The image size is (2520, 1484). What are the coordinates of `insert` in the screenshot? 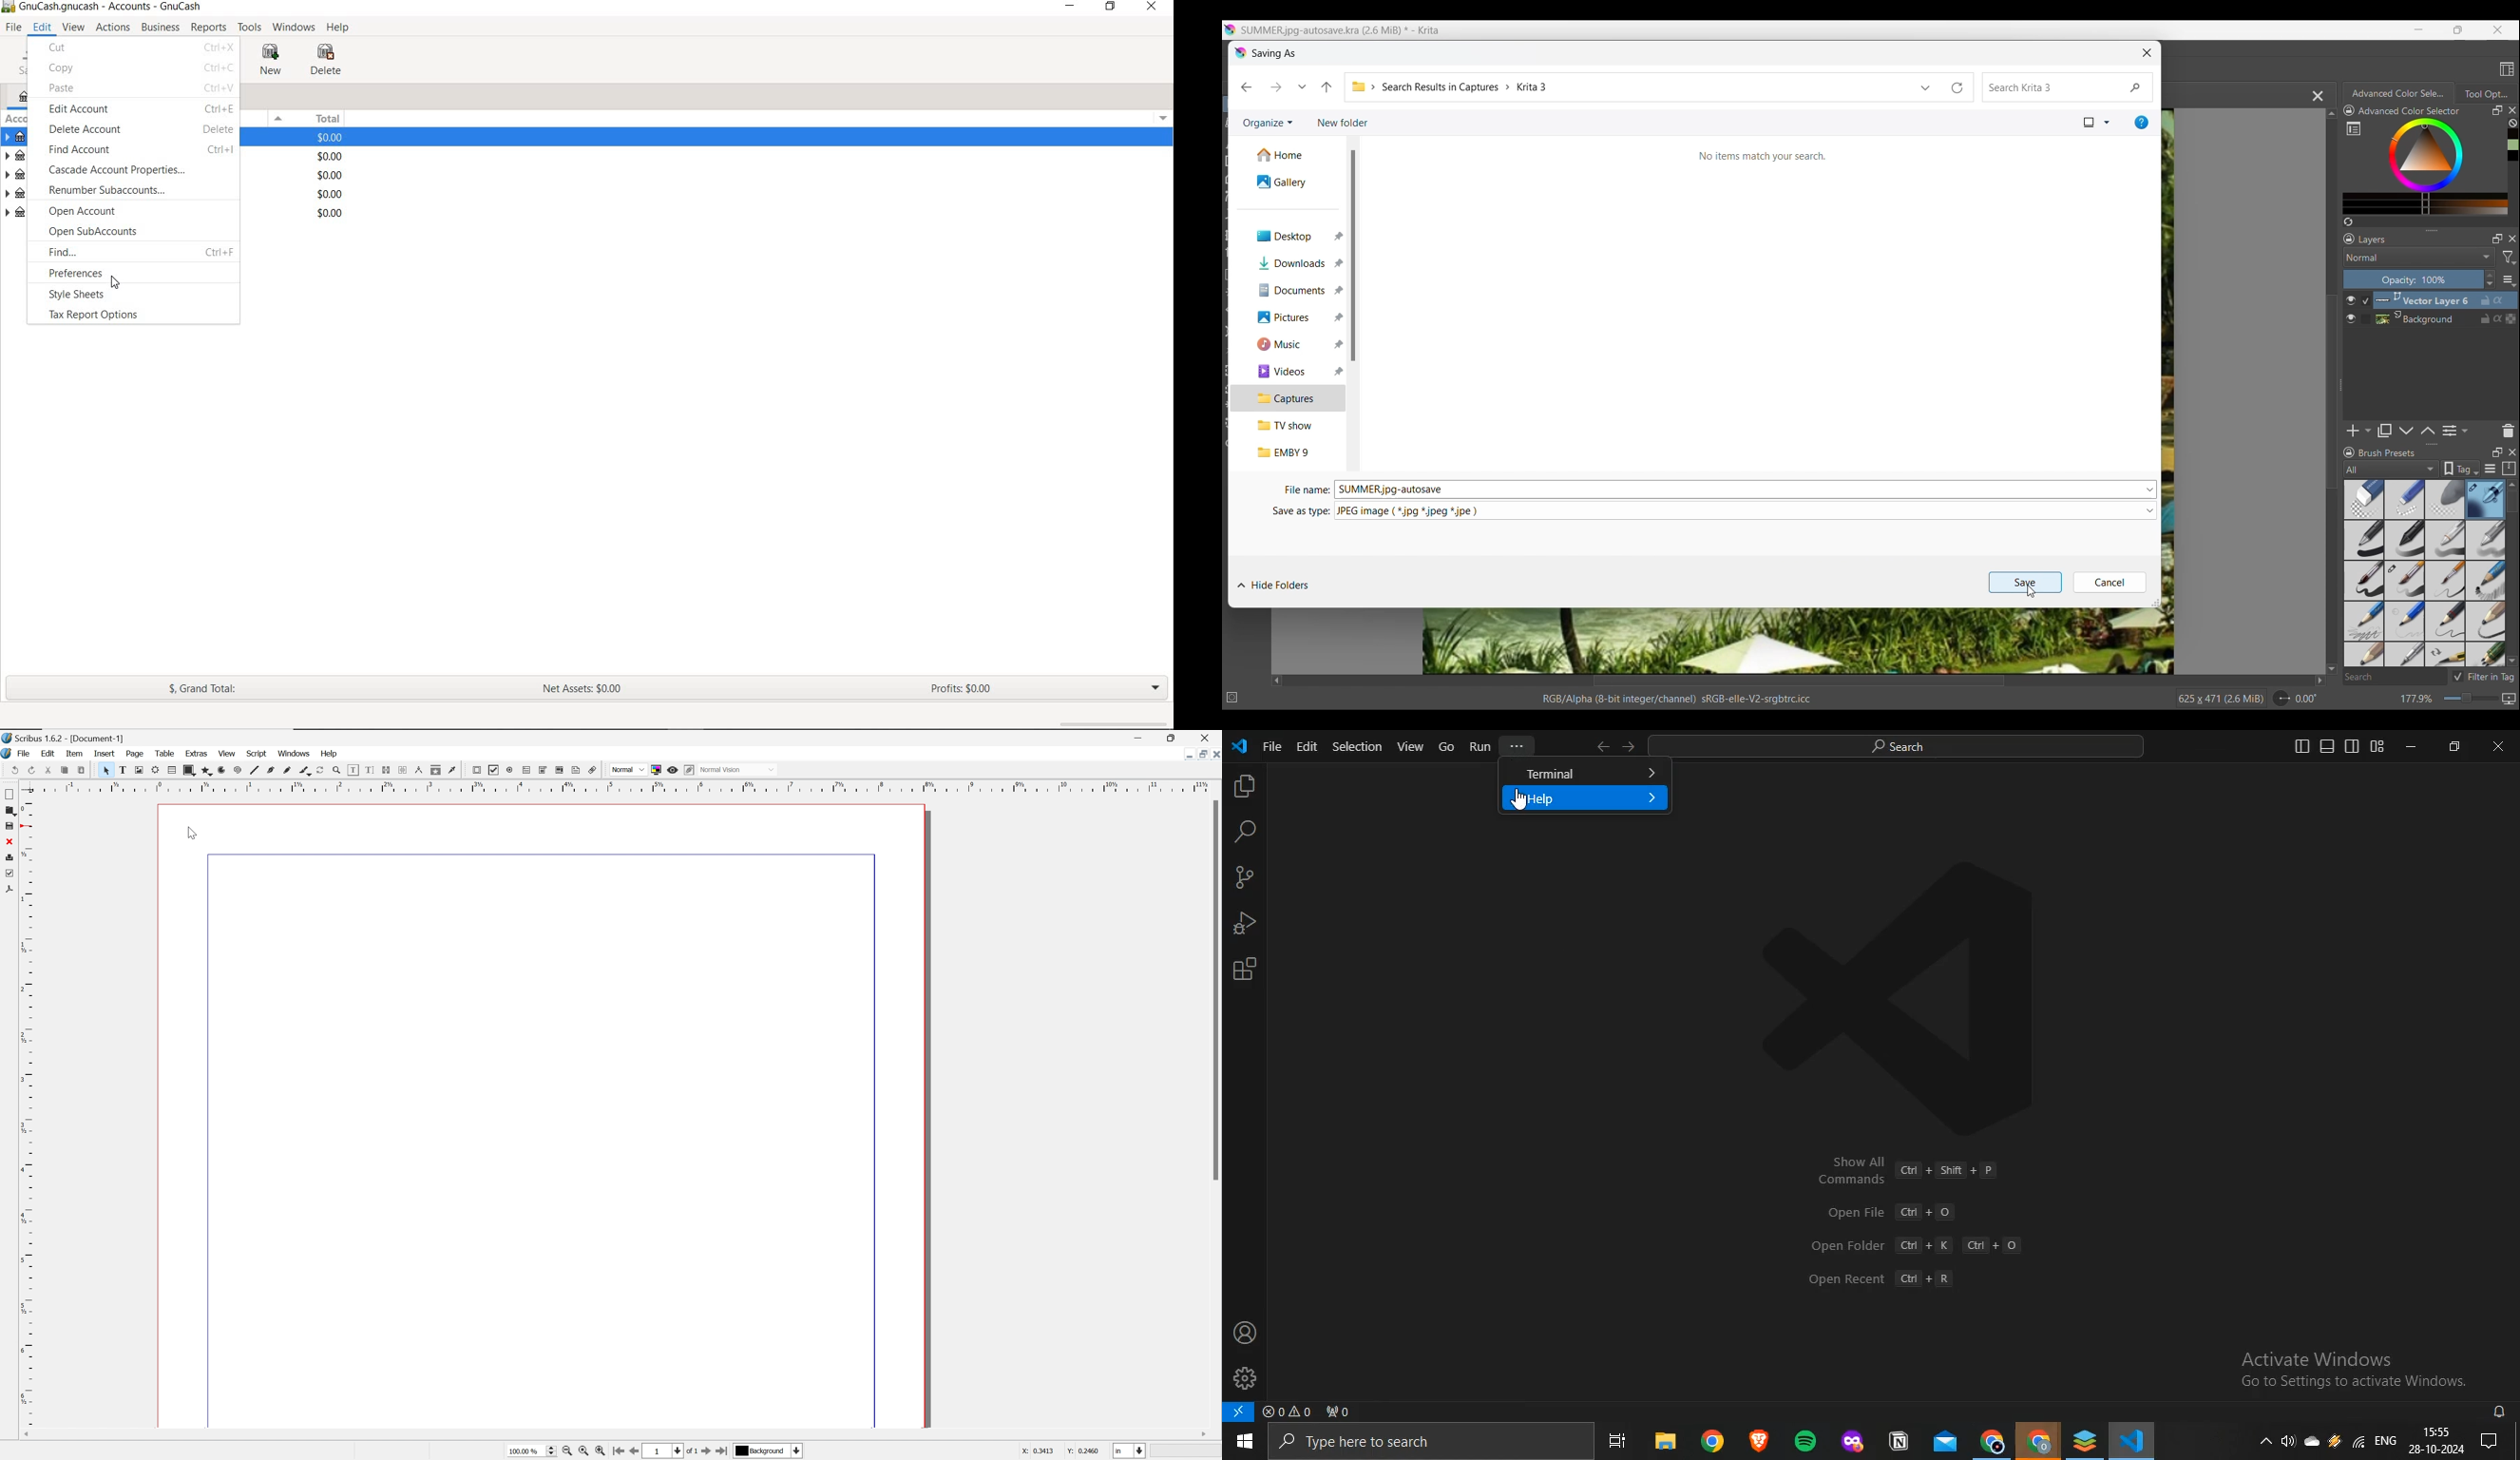 It's located at (106, 752).